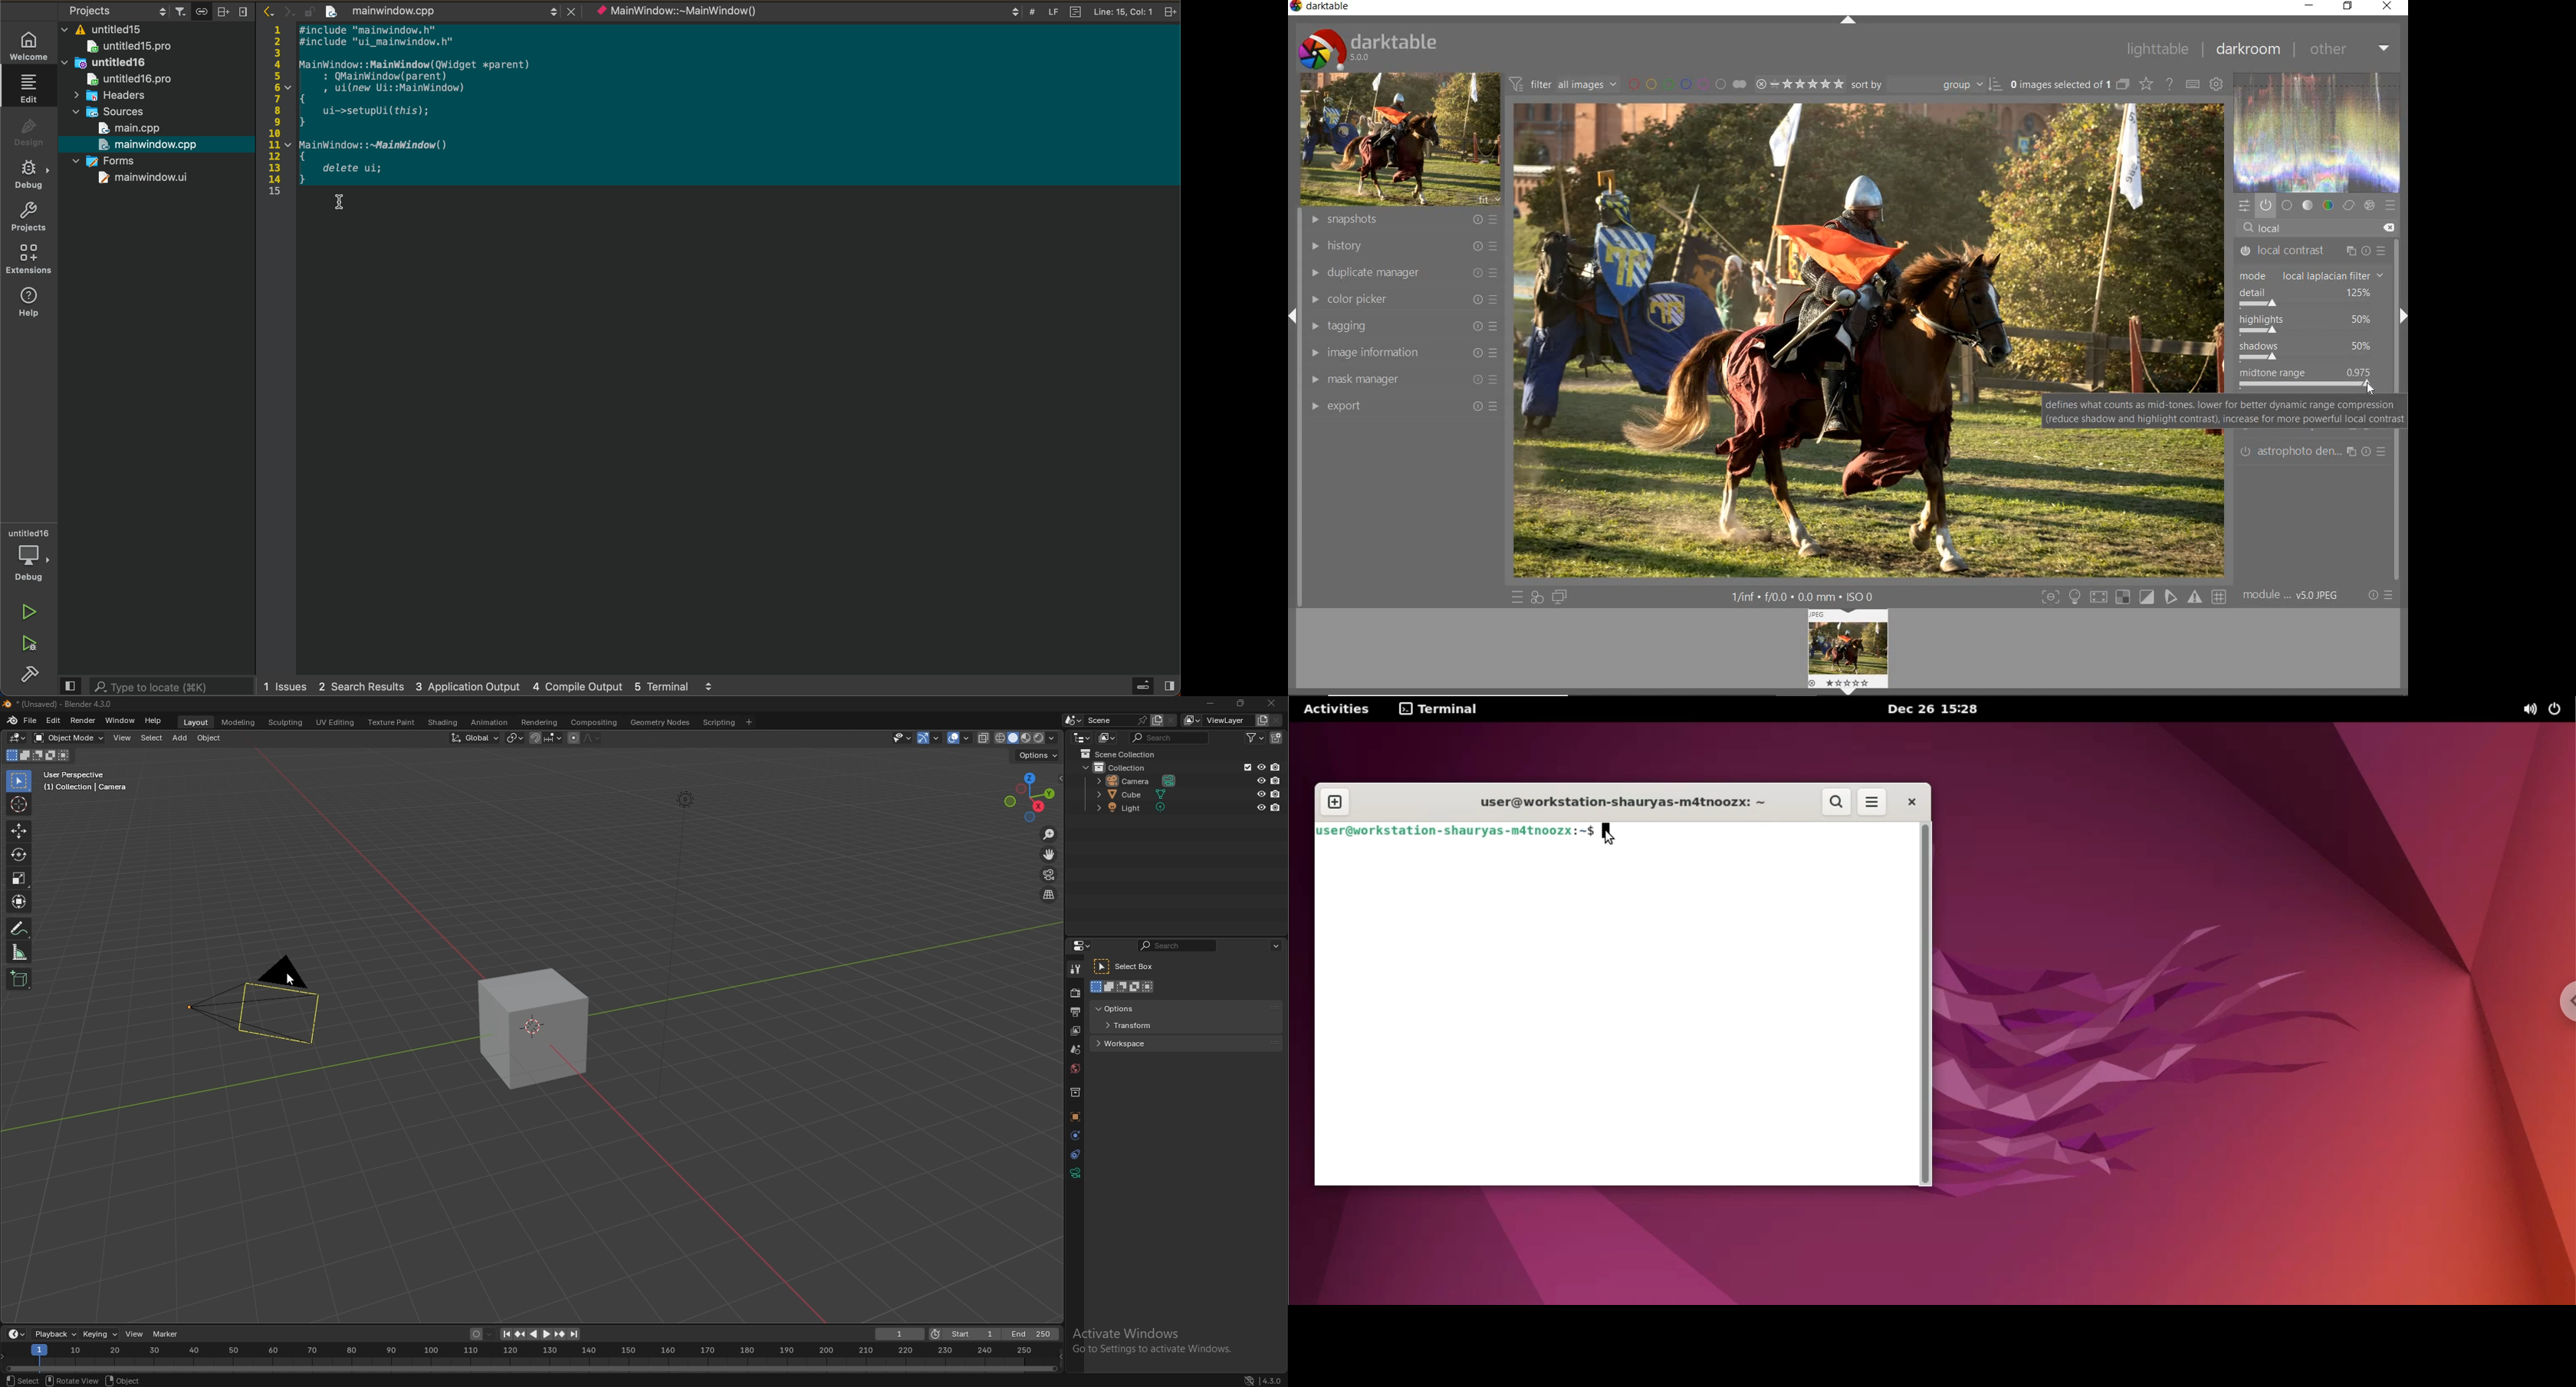 This screenshot has width=2576, height=1400. What do you see at coordinates (17, 1334) in the screenshot?
I see `editor type` at bounding box center [17, 1334].